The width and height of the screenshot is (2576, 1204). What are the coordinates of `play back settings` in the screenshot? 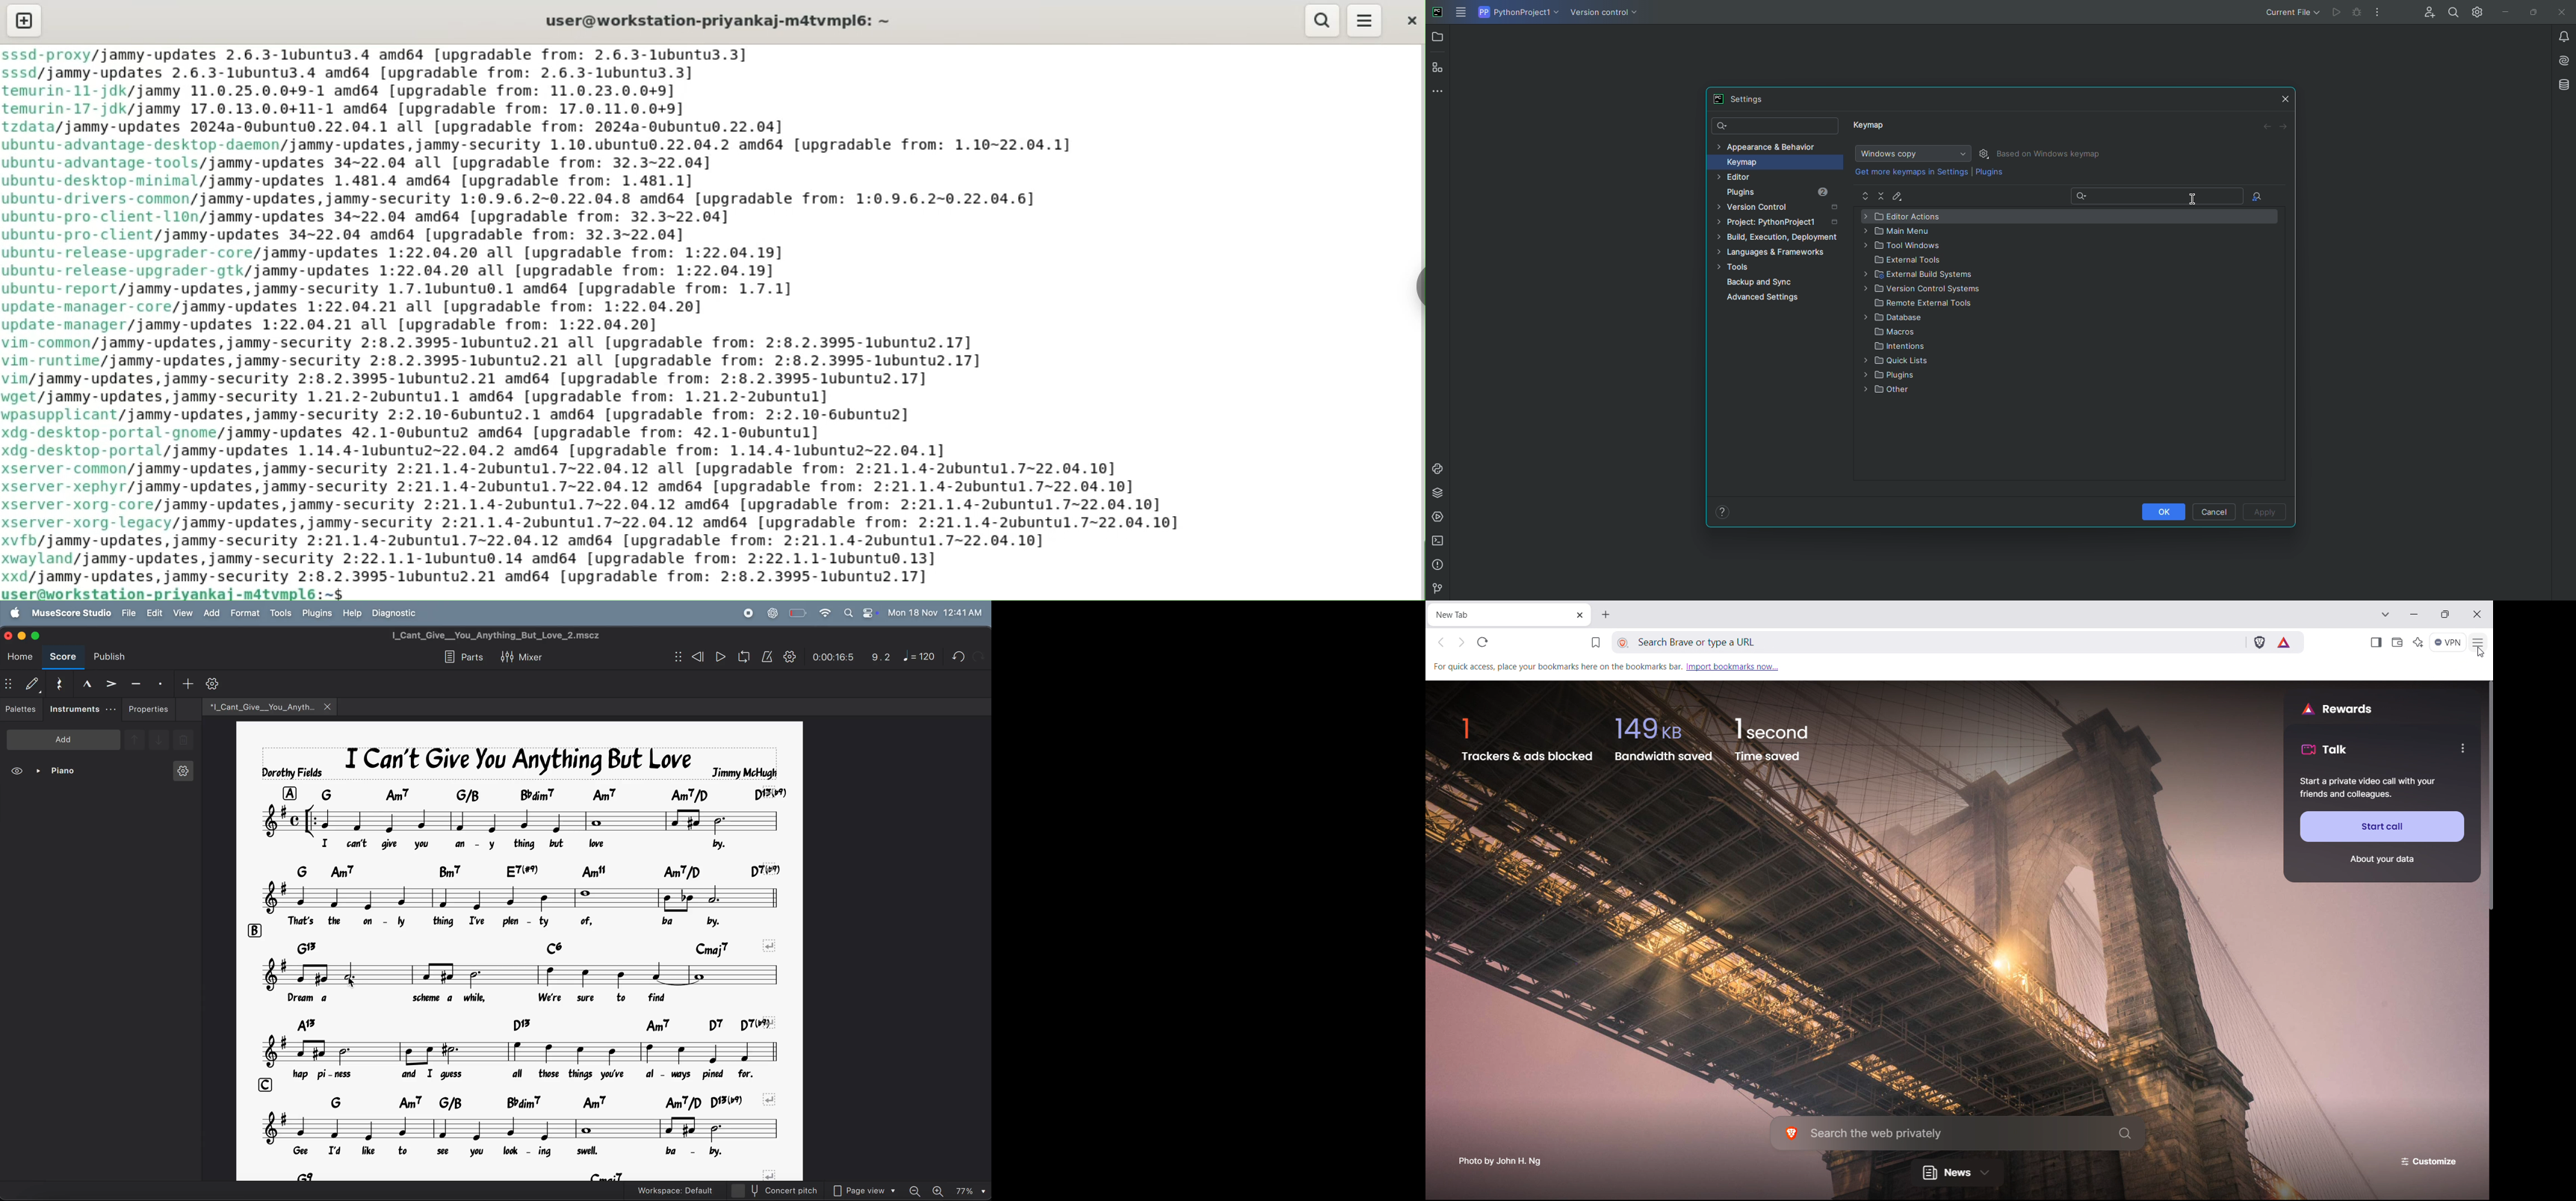 It's located at (790, 658).